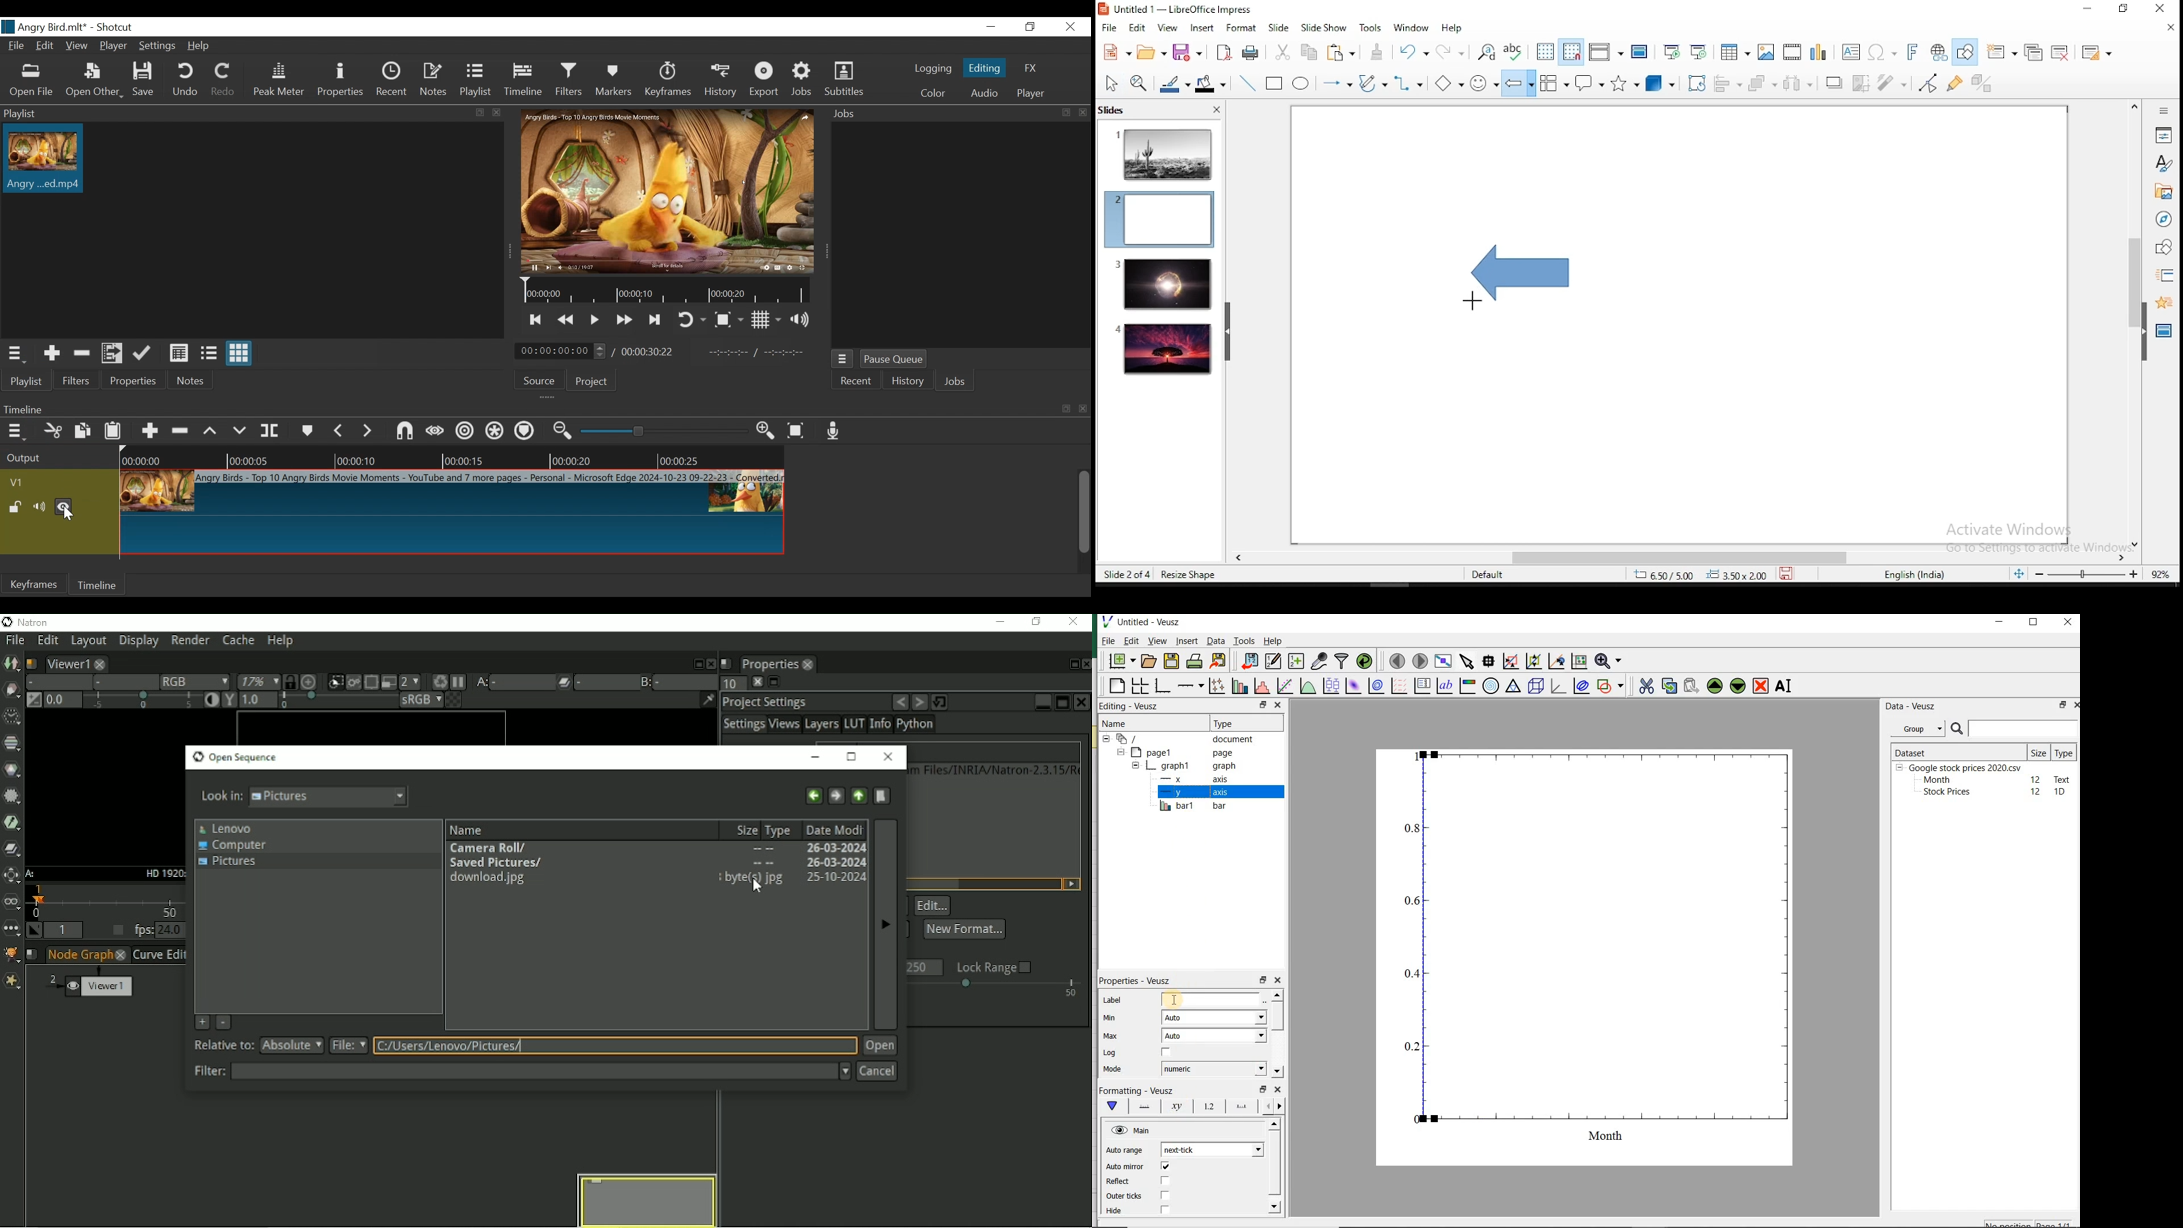 Image resolution: width=2184 pixels, height=1232 pixels. I want to click on display views, so click(1605, 52).